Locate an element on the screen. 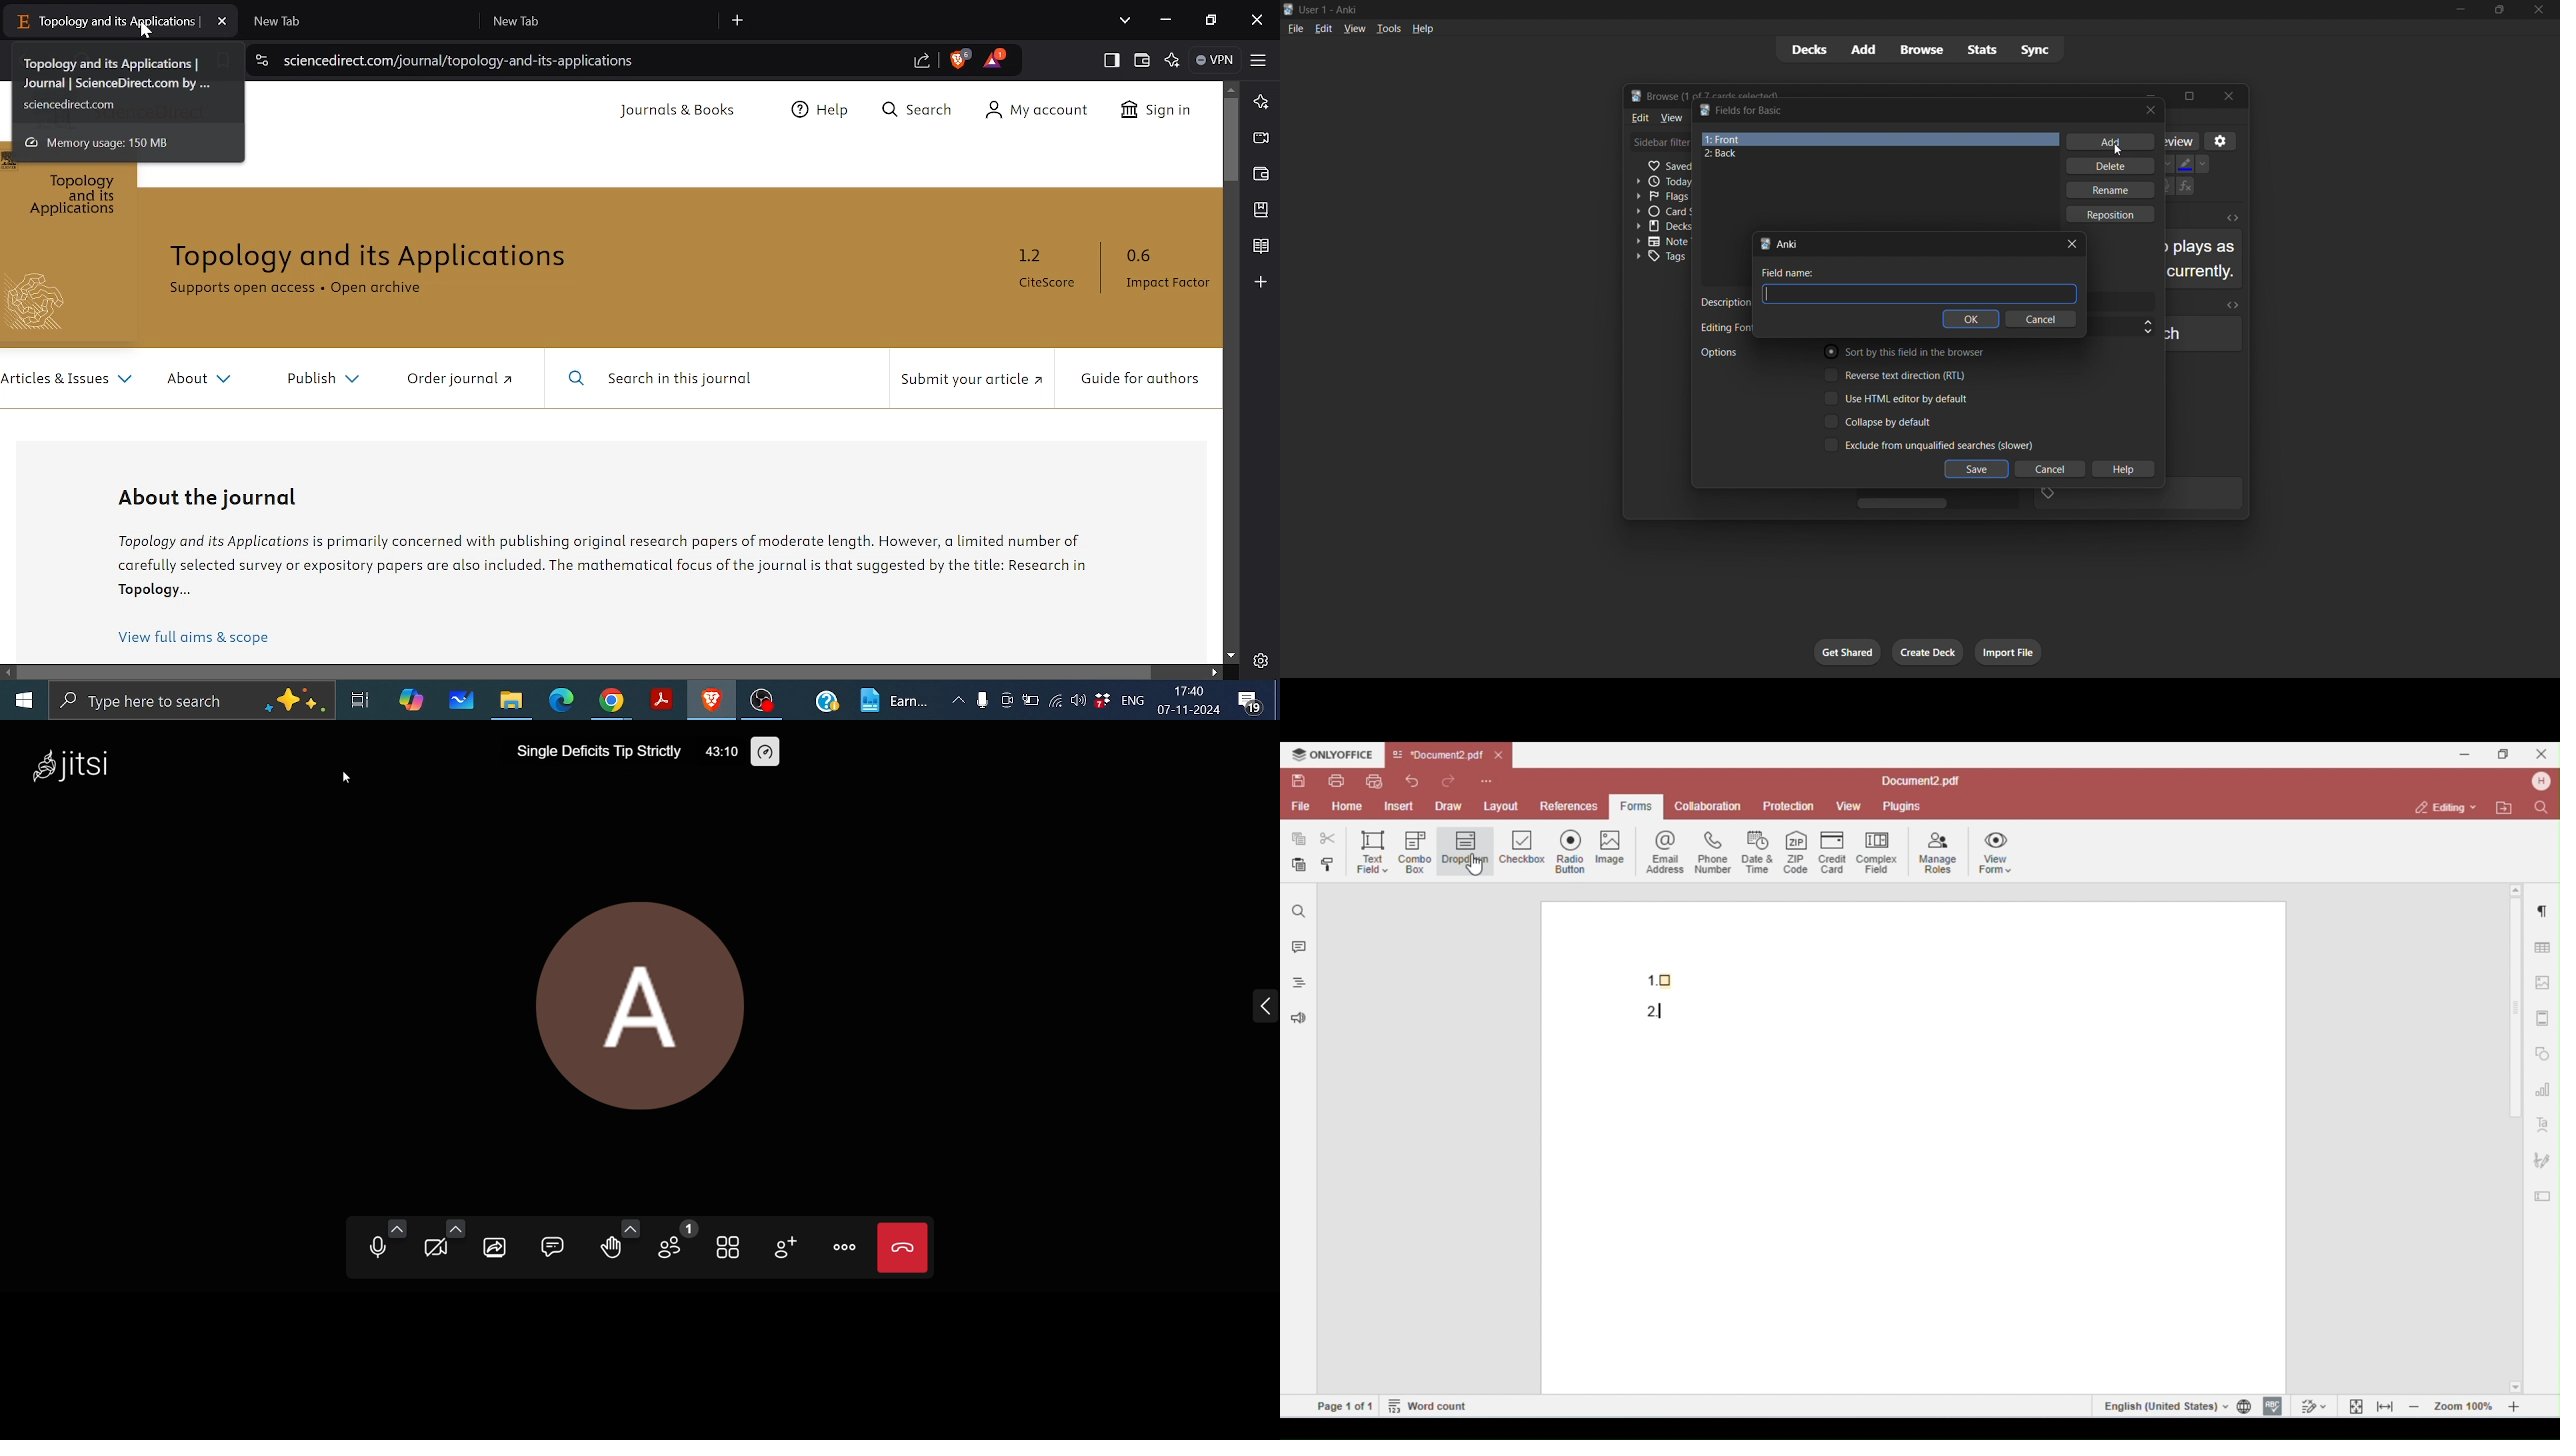 The height and width of the screenshot is (1456, 2576). Reverse text direction(RTL) is located at coordinates (1902, 376).